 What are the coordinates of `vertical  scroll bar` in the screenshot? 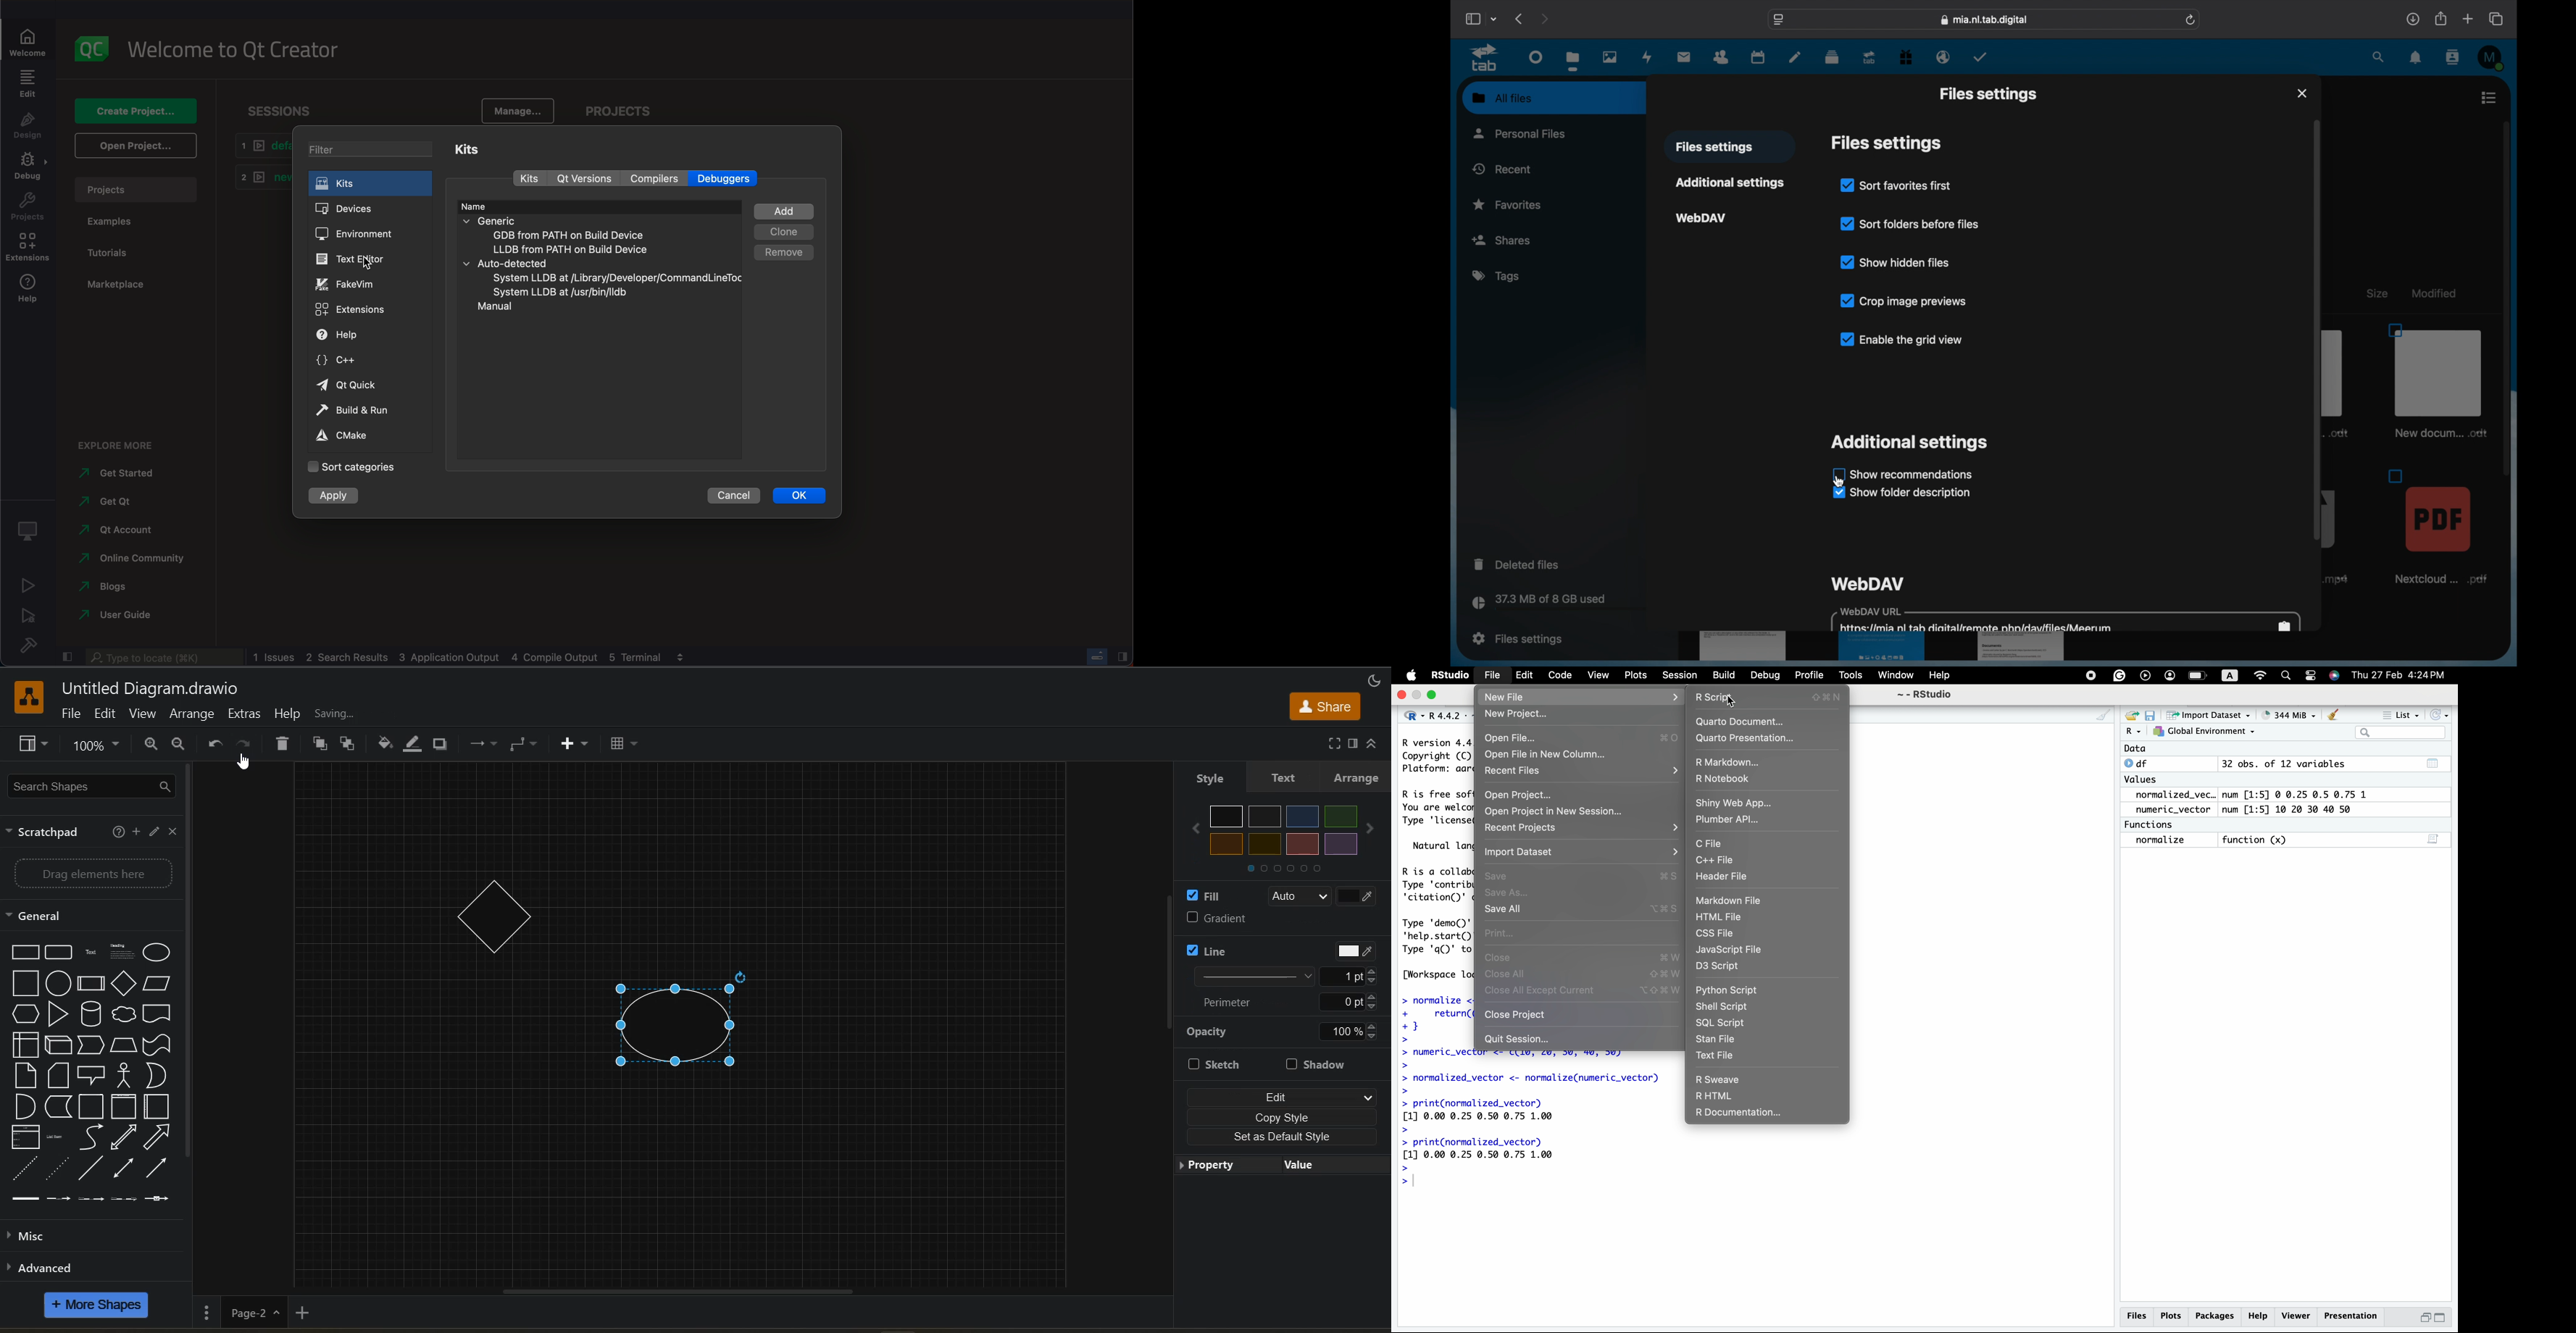 It's located at (1172, 967).